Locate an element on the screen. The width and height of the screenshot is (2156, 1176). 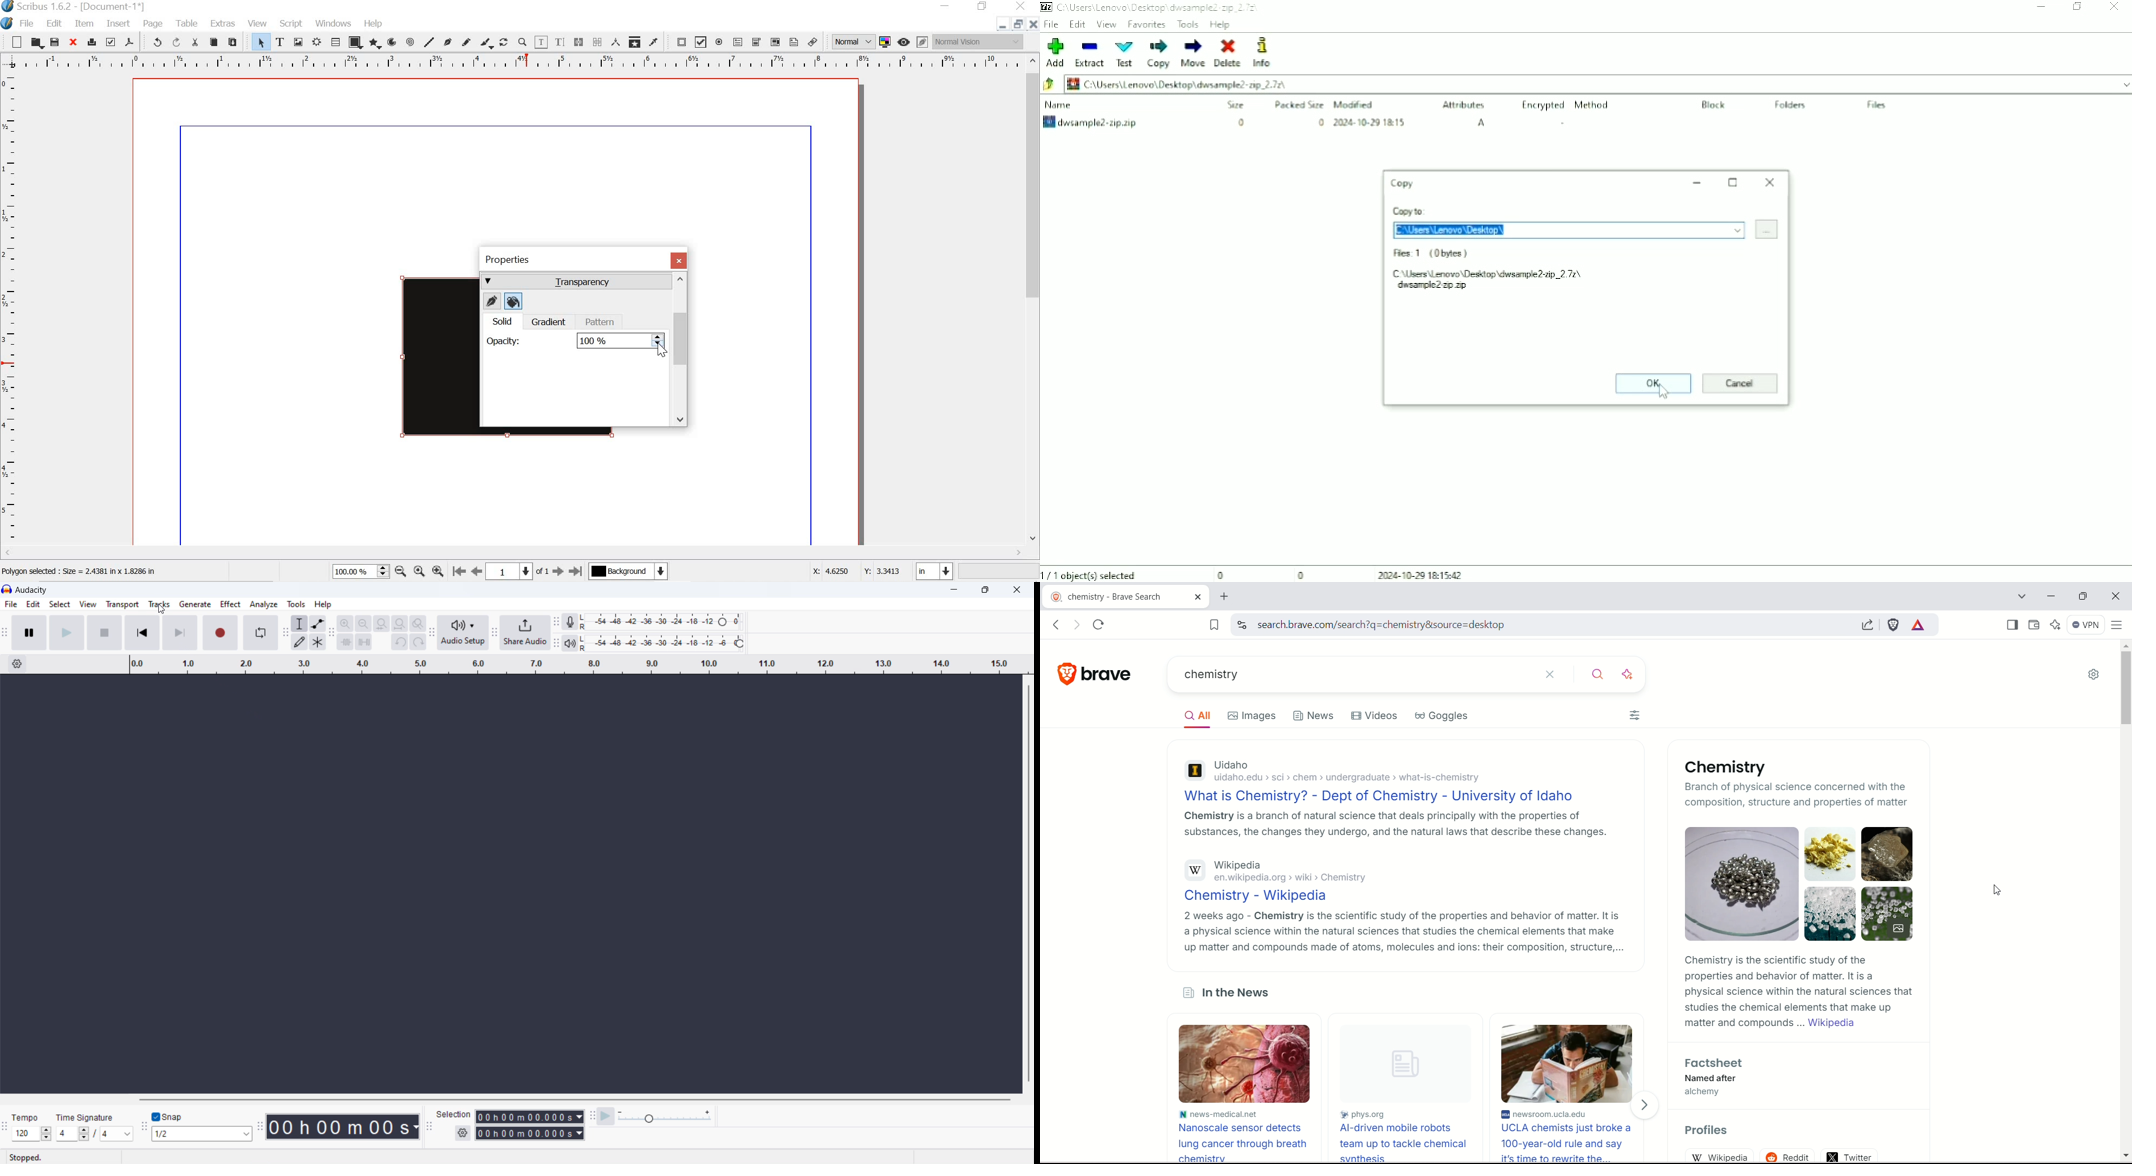
skip to end is located at coordinates (179, 633).